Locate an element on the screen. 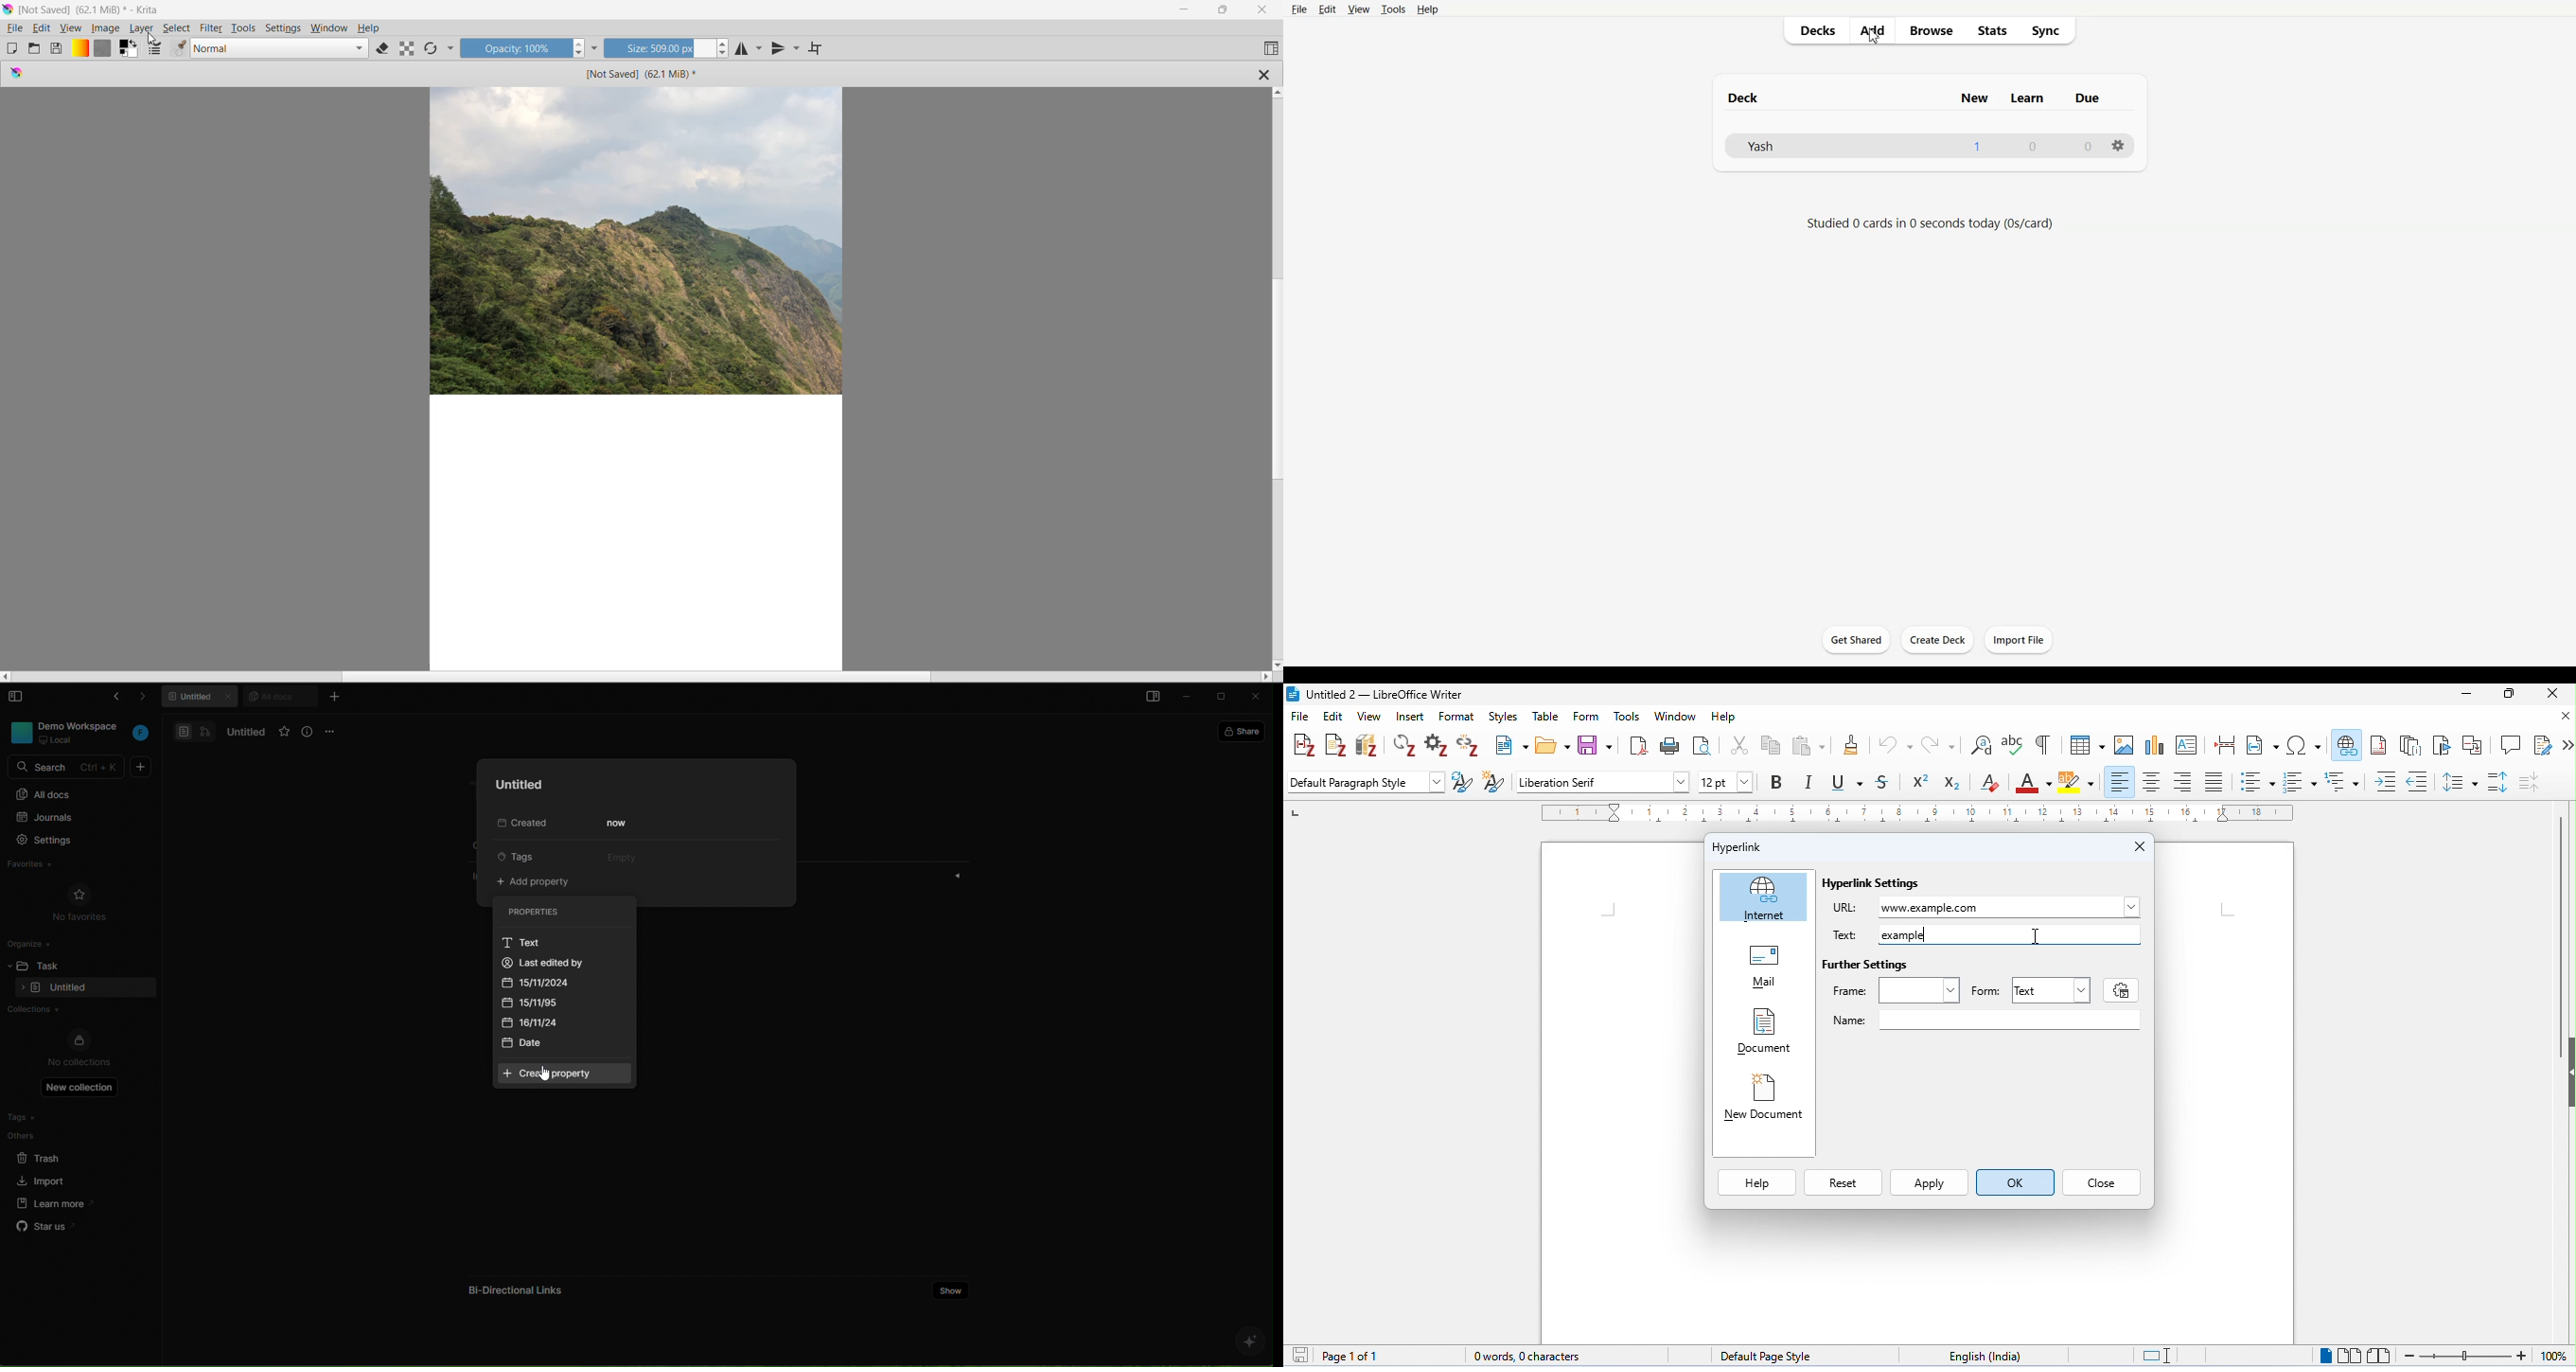  refresh is located at coordinates (1405, 746).